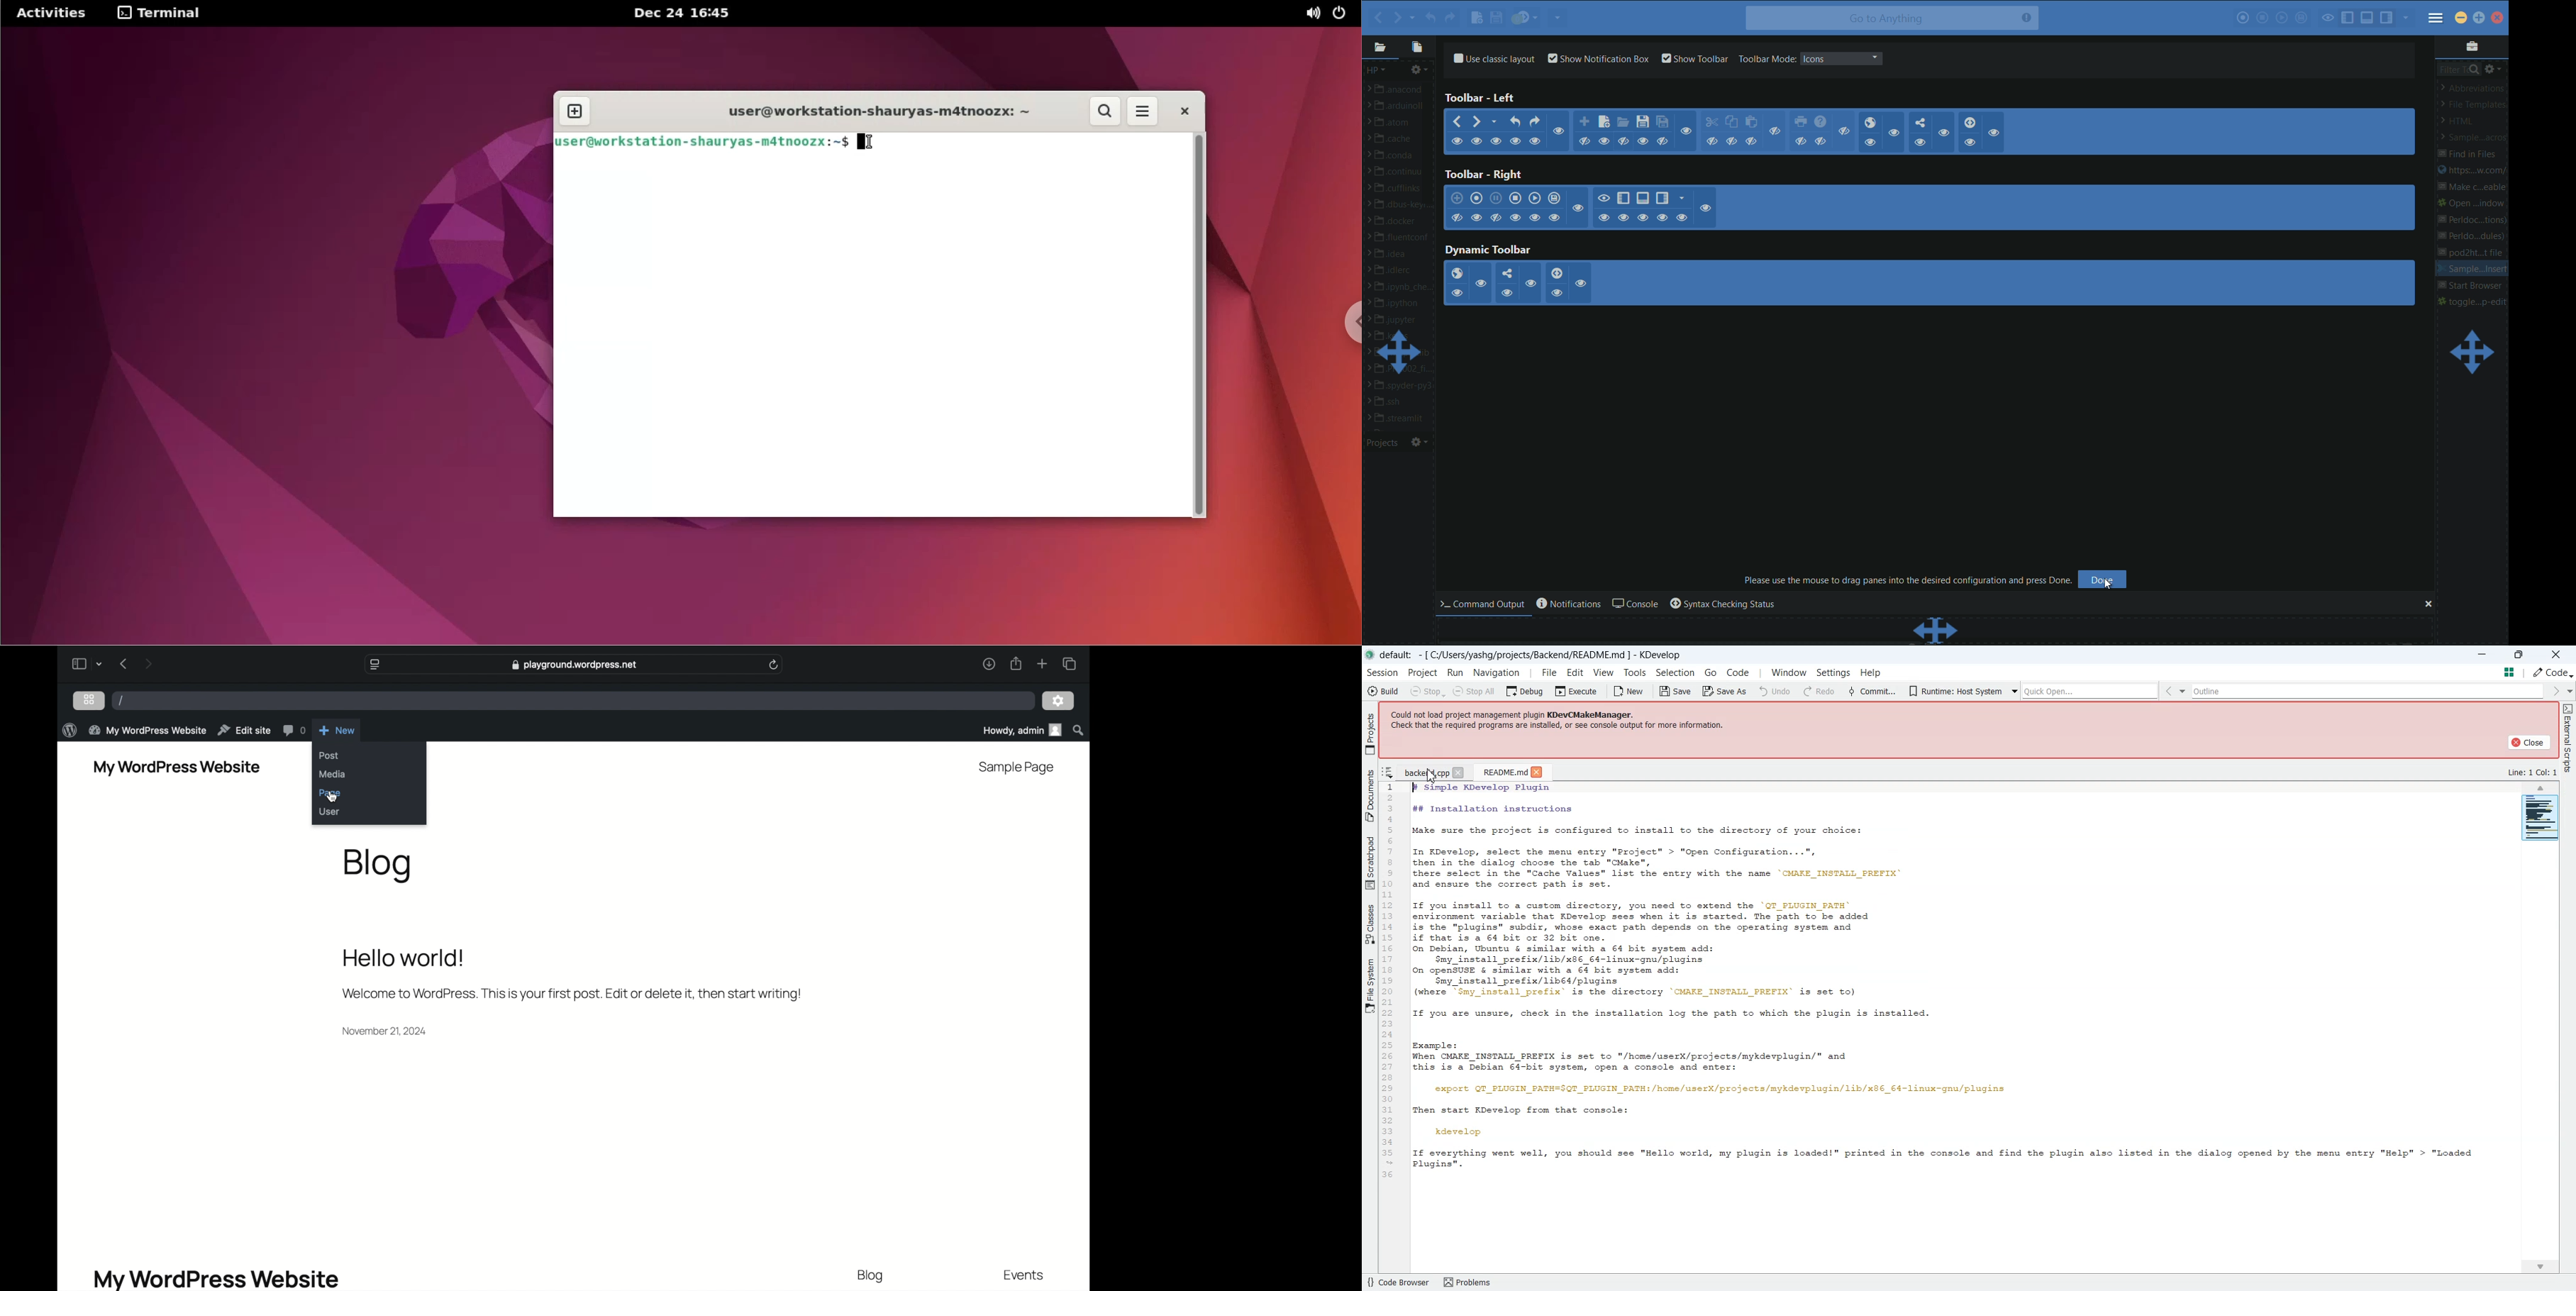 This screenshot has width=2576, height=1316. Describe the element at coordinates (1399, 140) in the screenshot. I see `.cache` at that location.